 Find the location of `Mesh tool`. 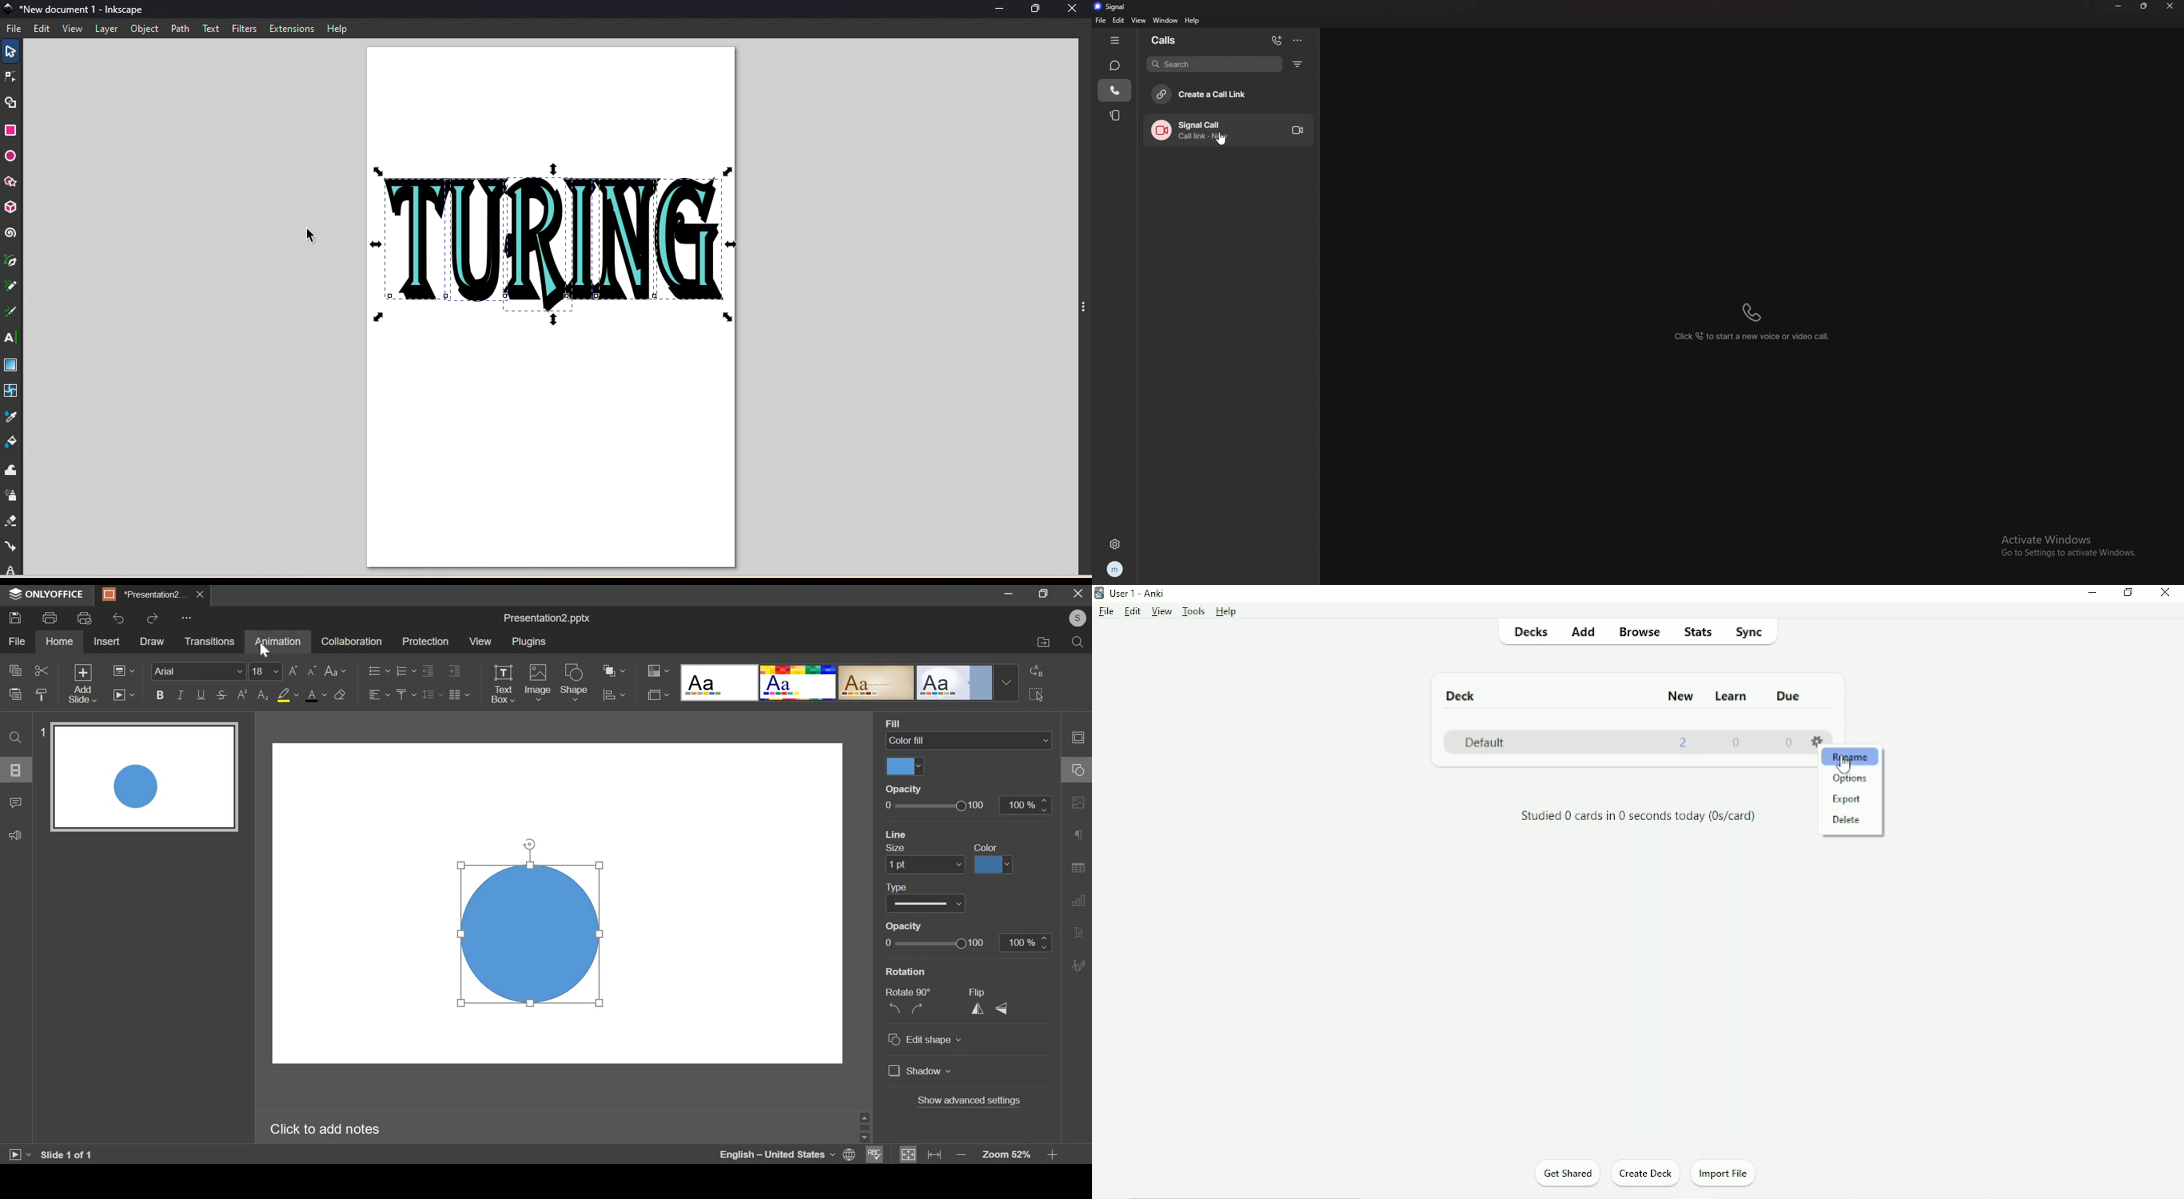

Mesh tool is located at coordinates (13, 392).